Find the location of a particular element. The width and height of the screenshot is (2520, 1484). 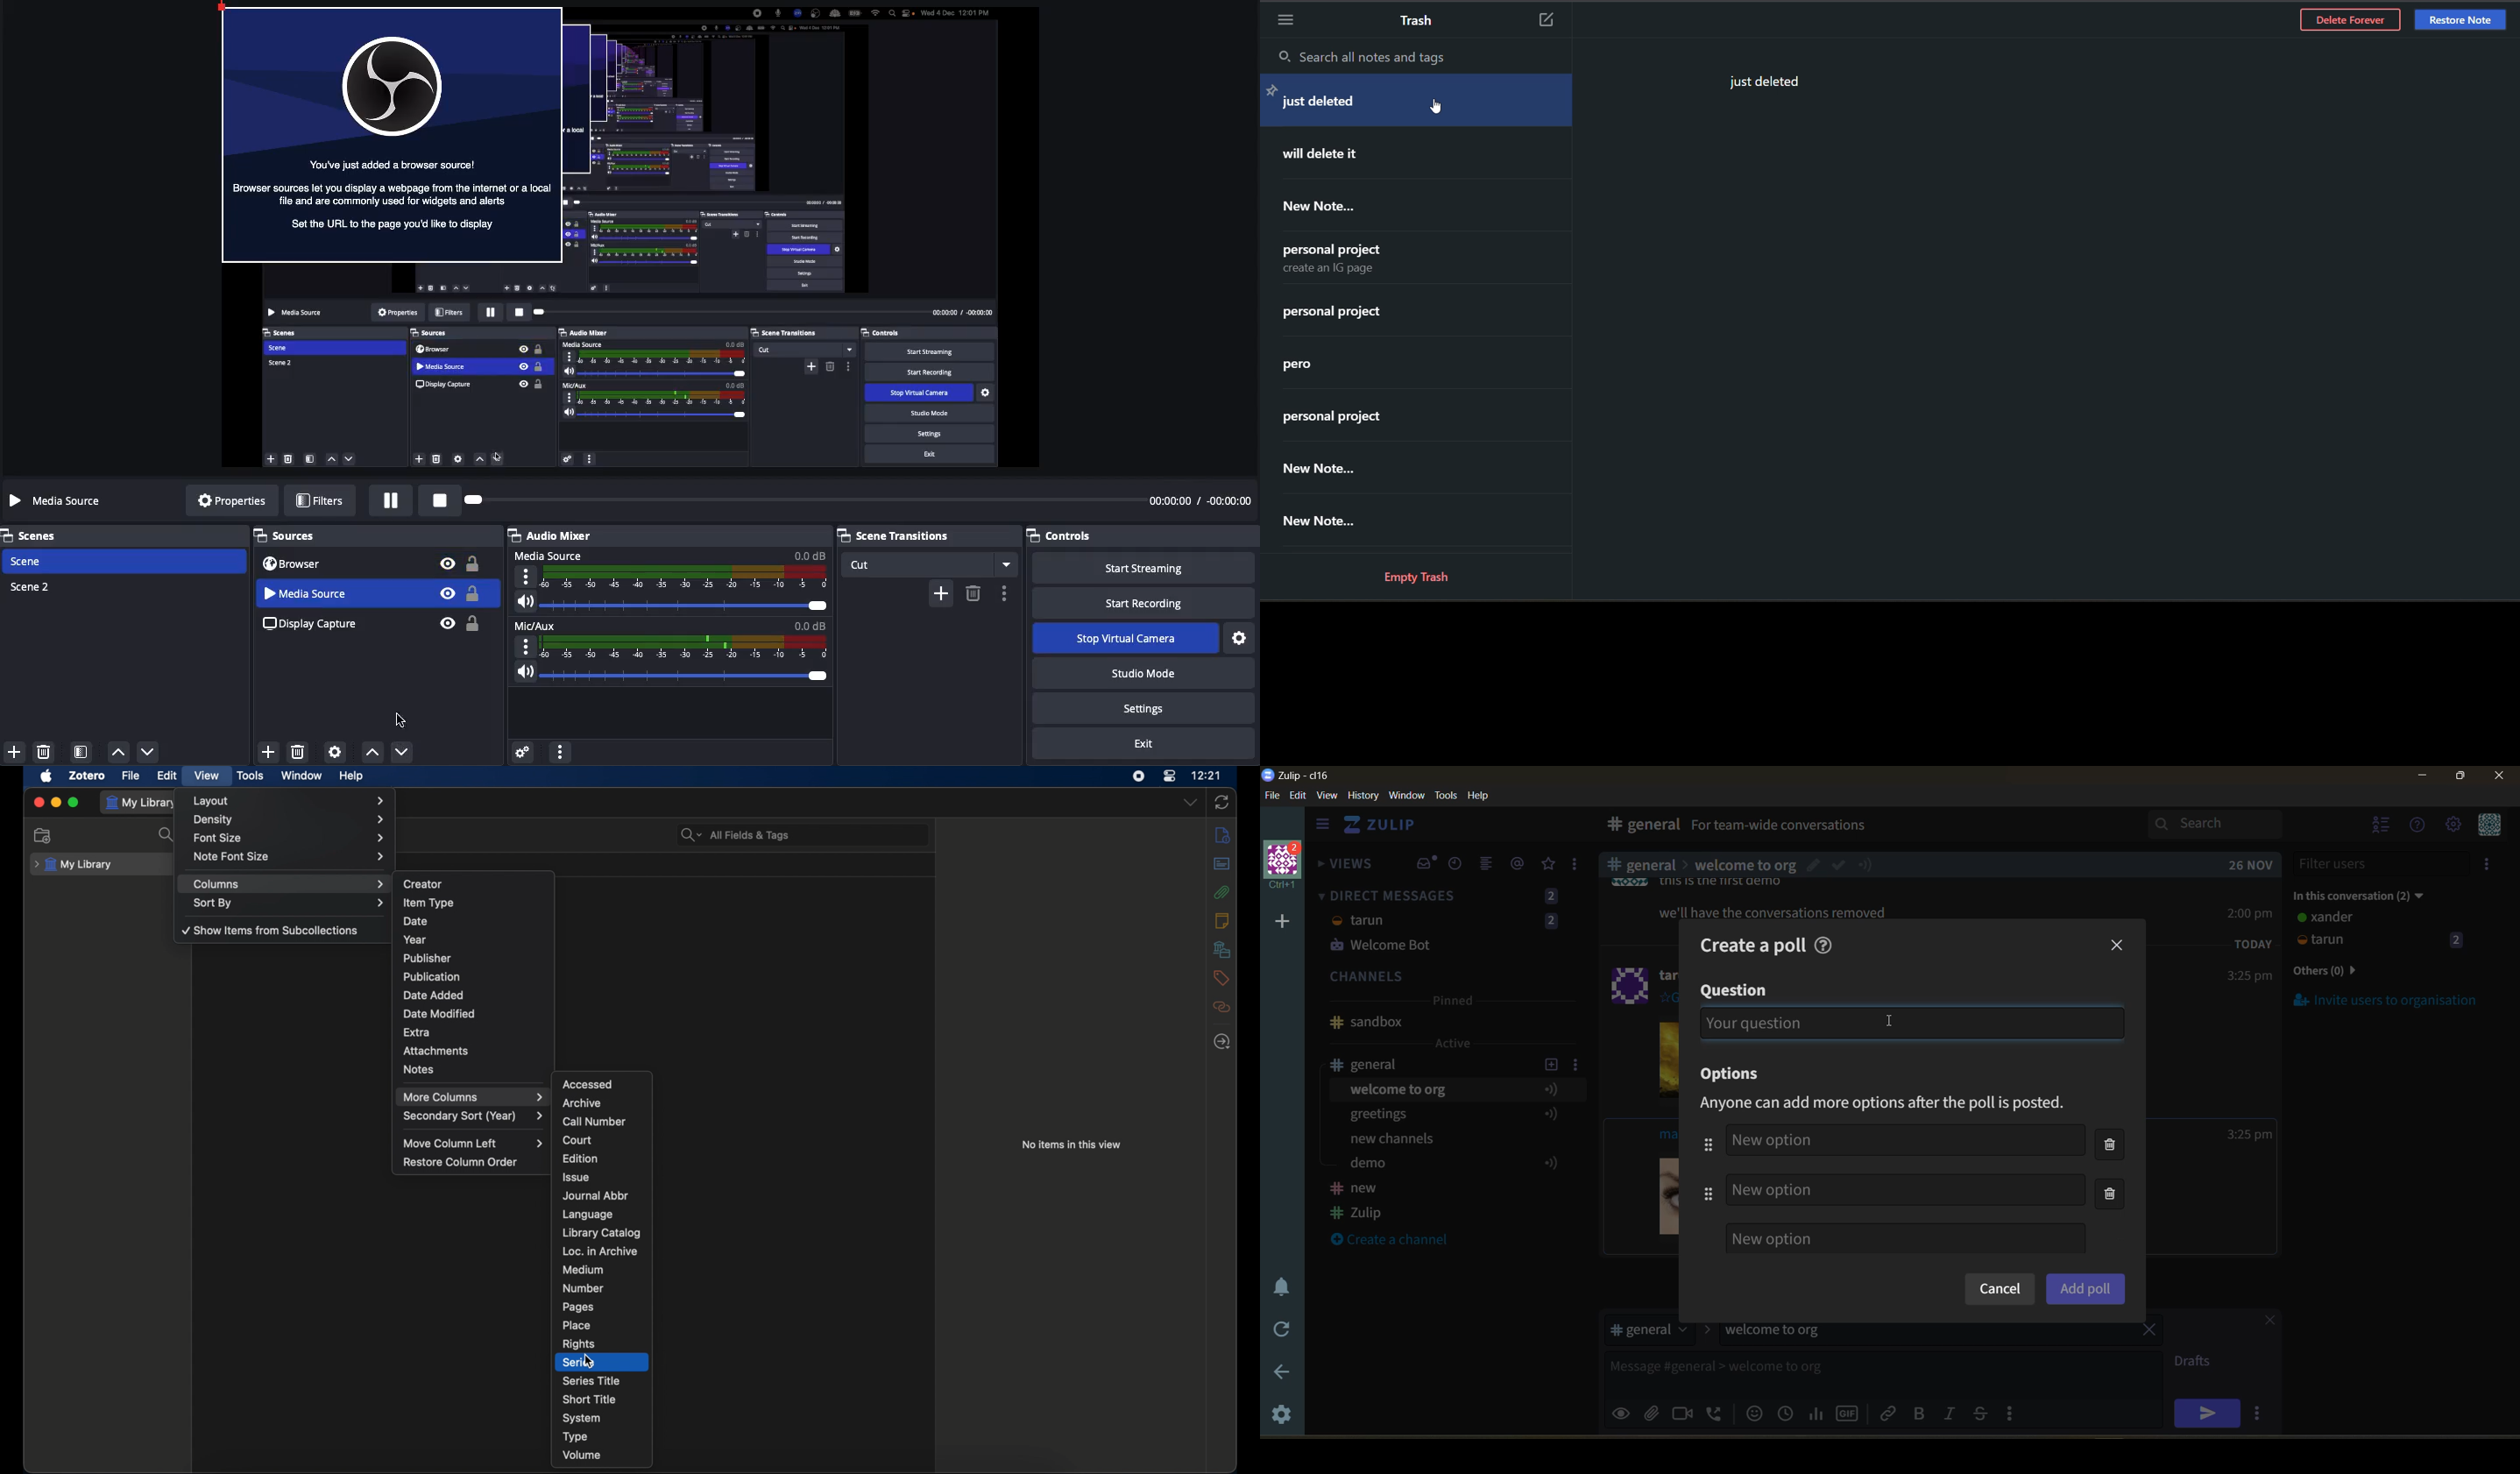

empty trash is located at coordinates (1423, 576).